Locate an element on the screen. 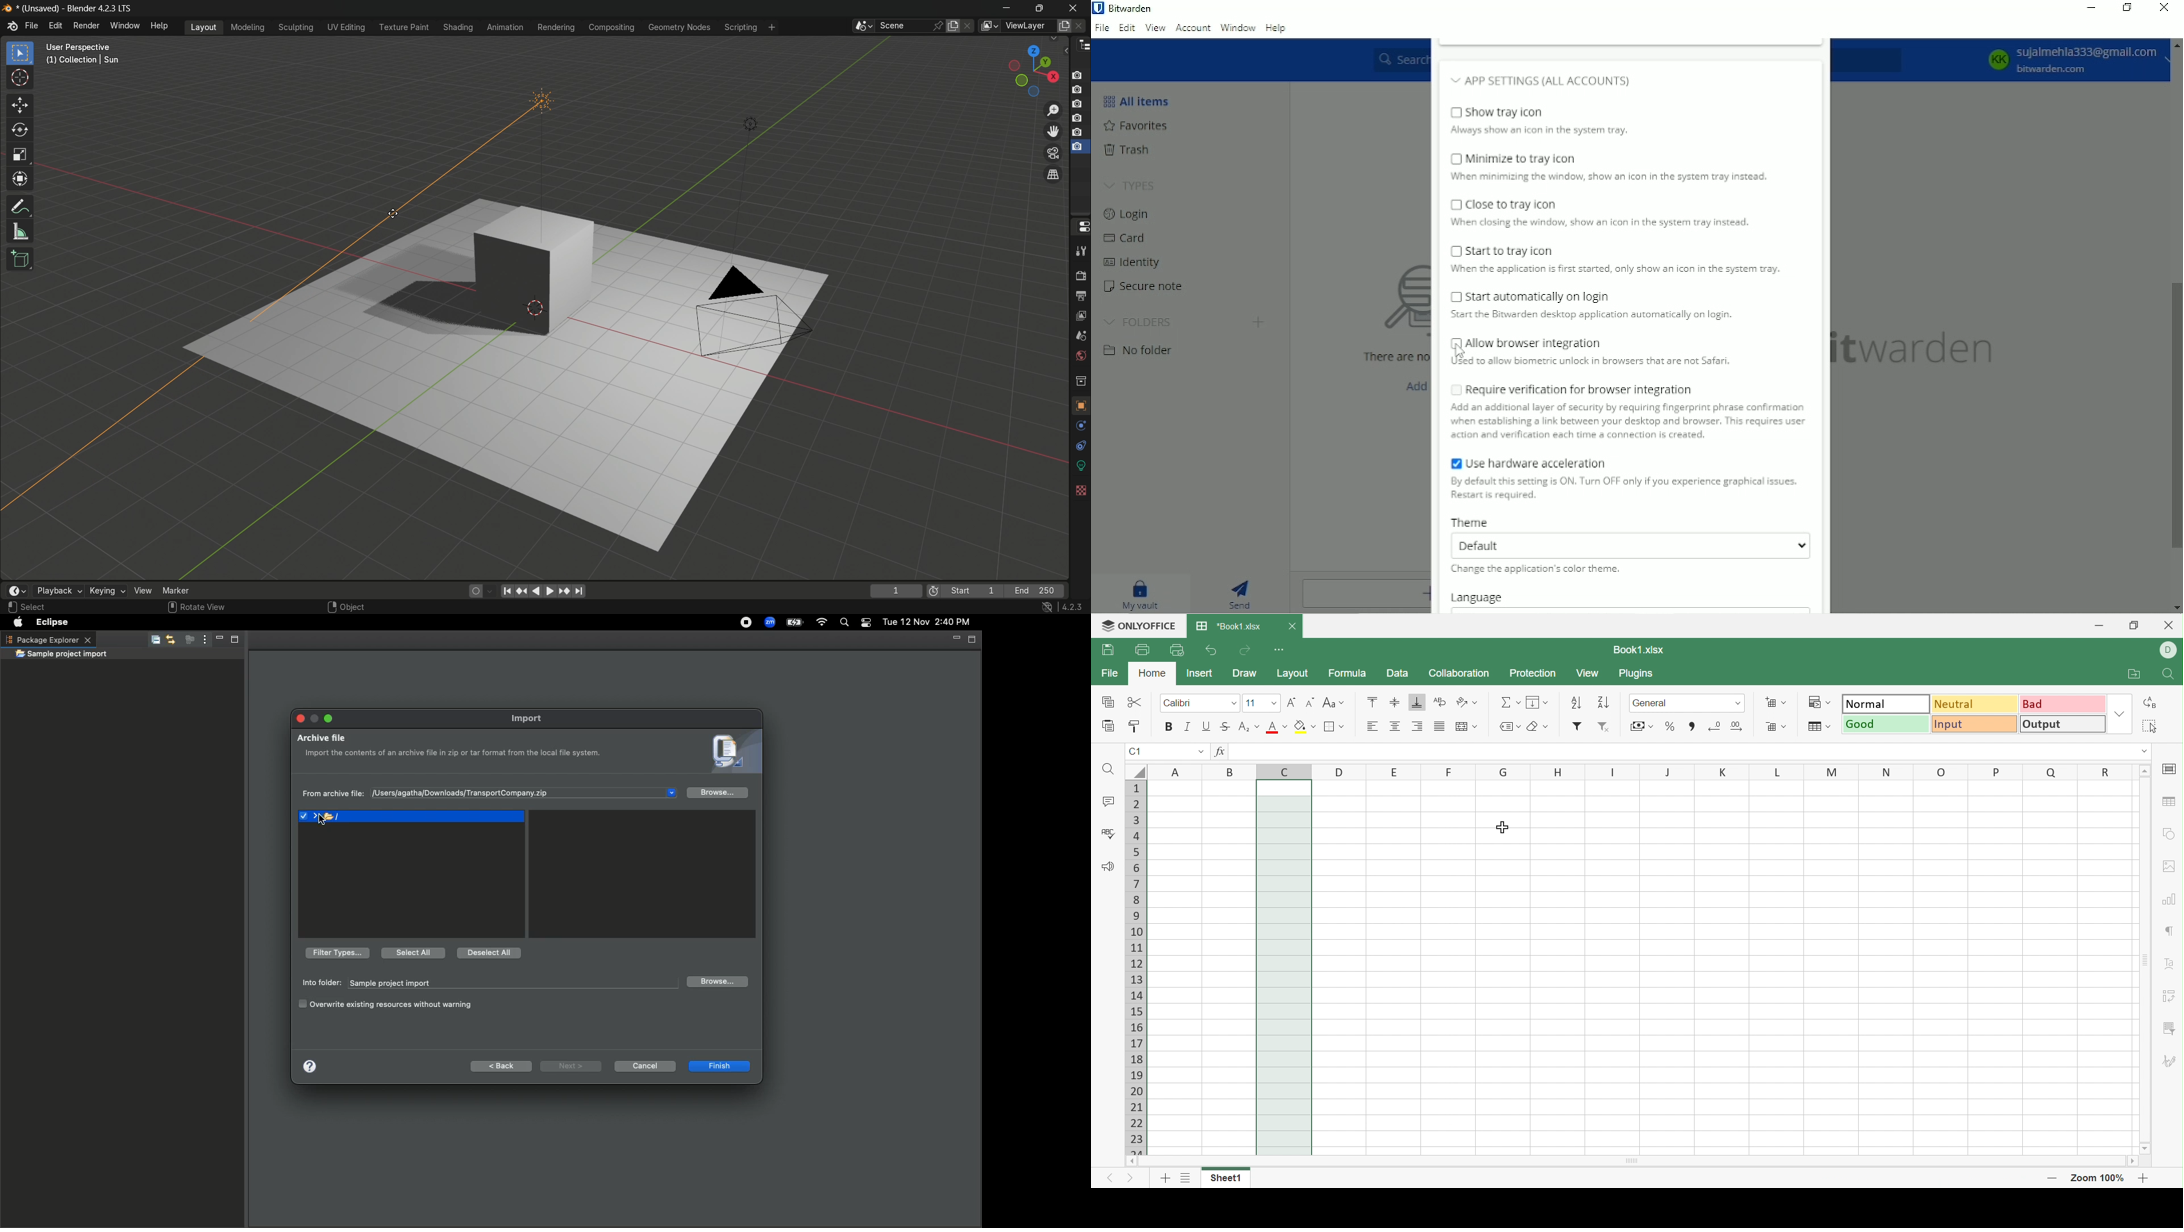 The height and width of the screenshot is (1232, 2184). Folders is located at coordinates (1140, 323).